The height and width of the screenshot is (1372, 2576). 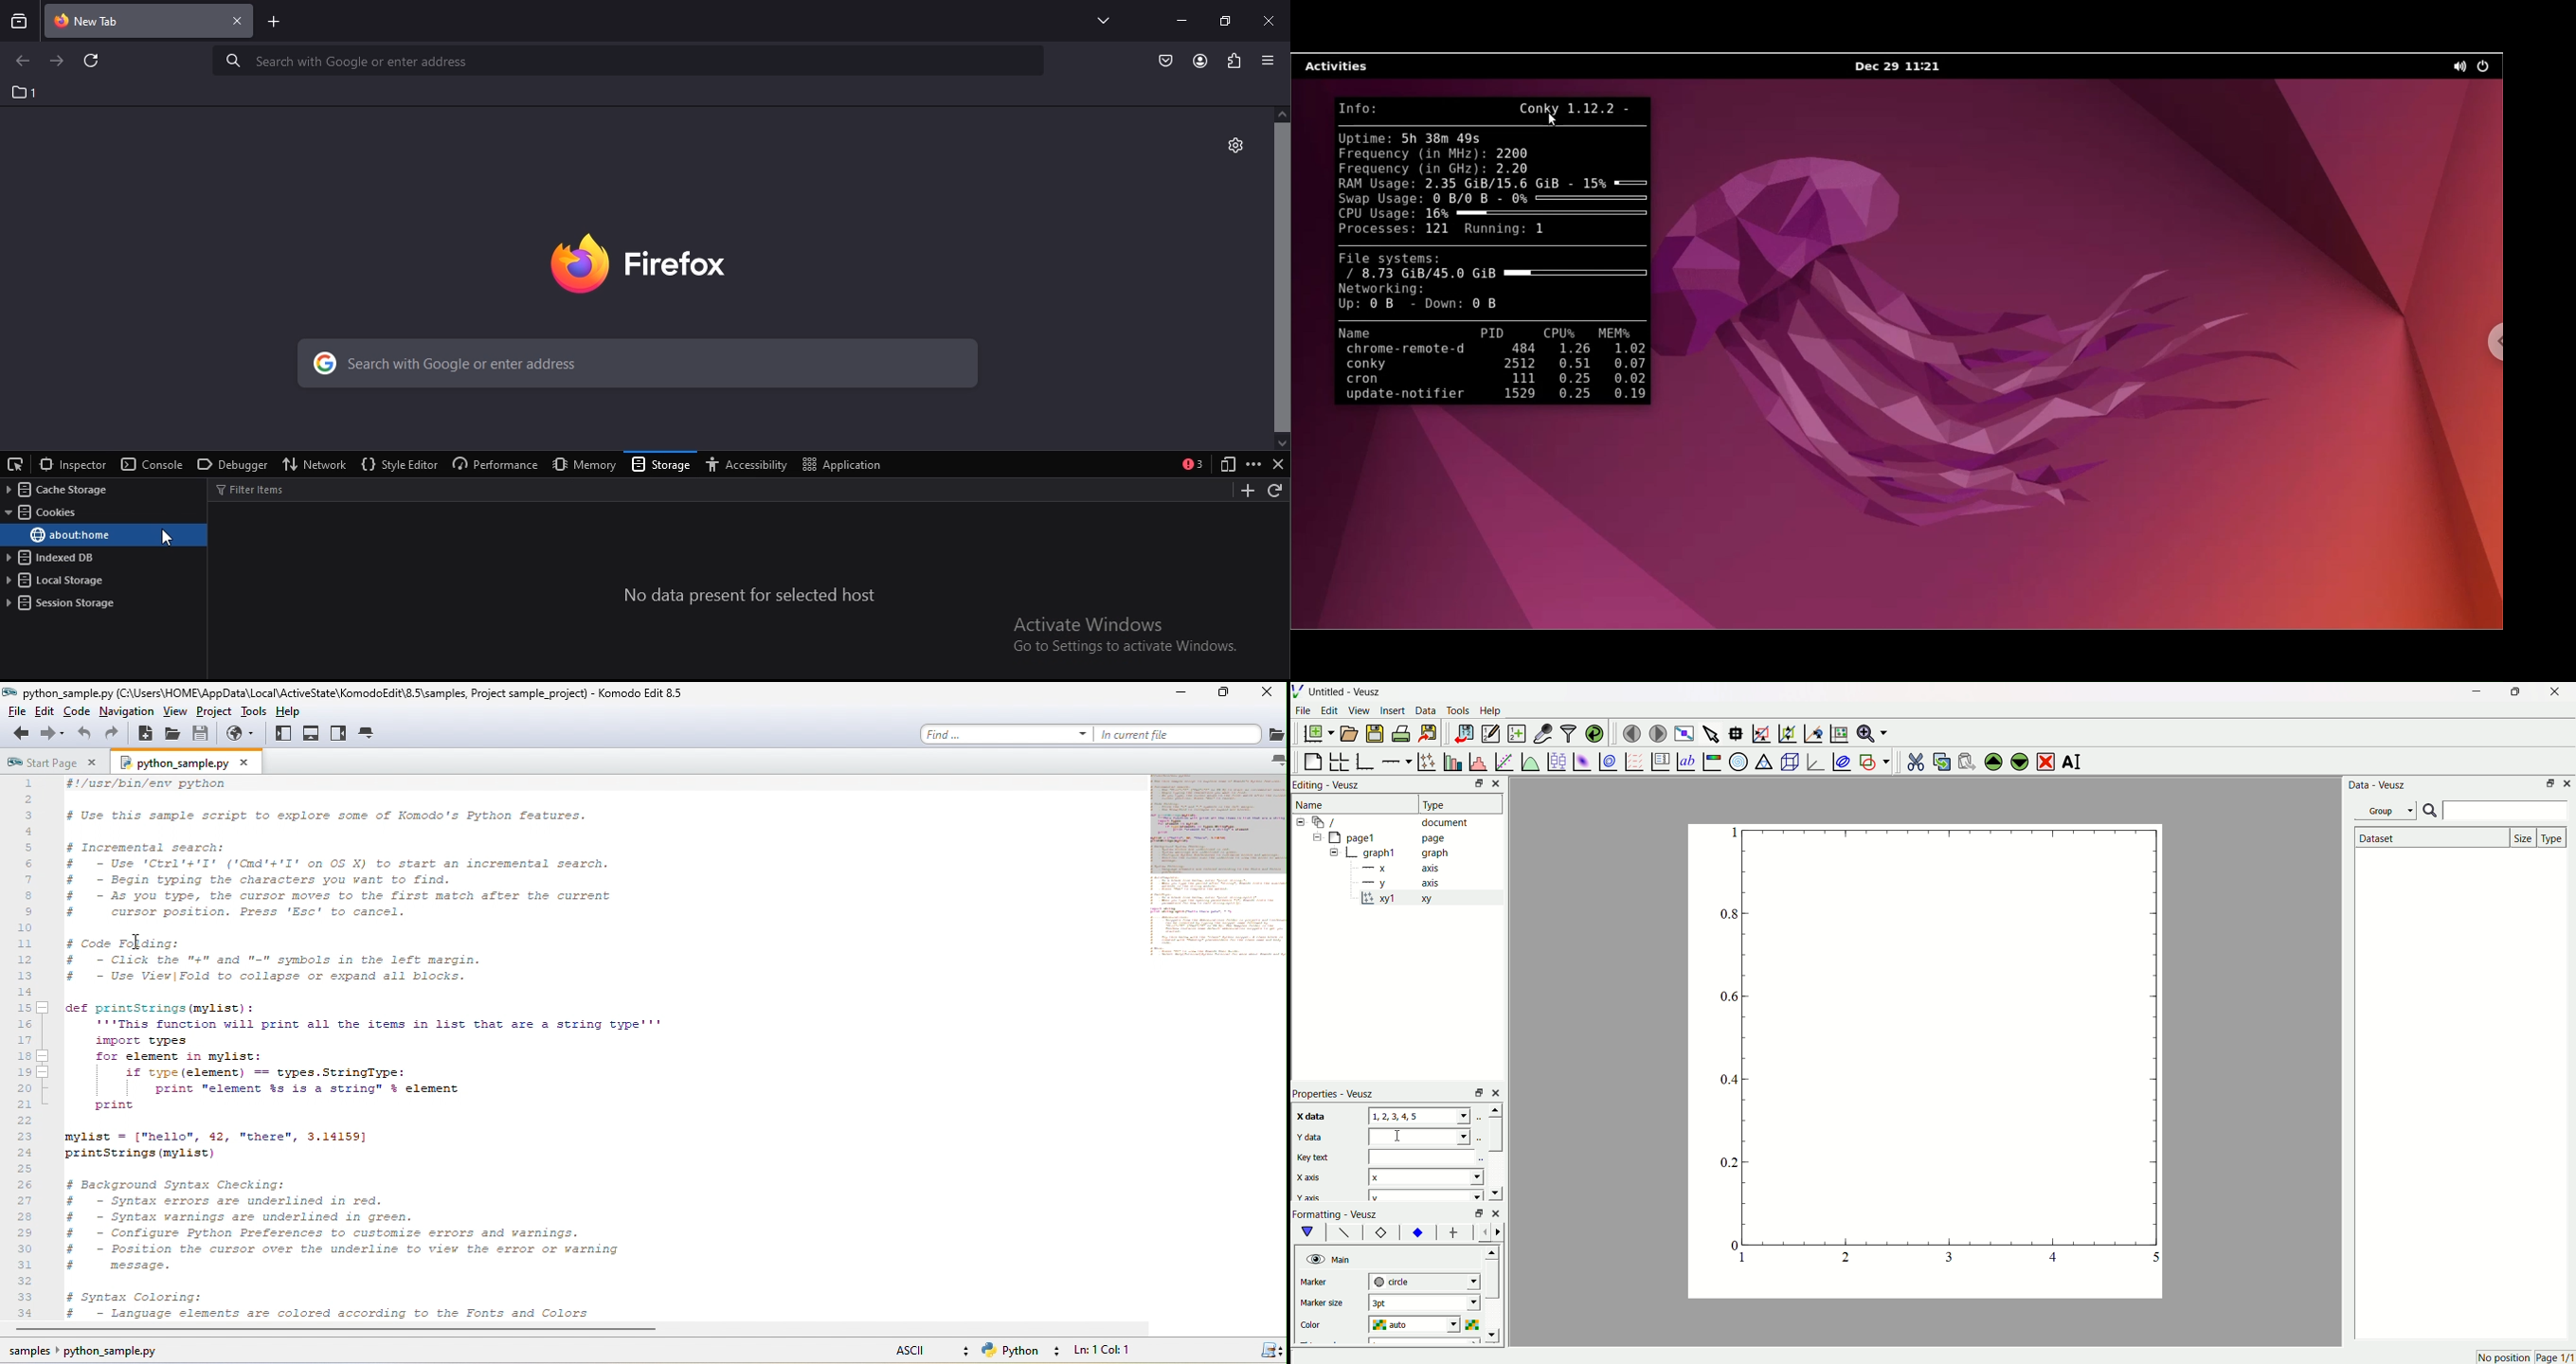 What do you see at coordinates (1232, 60) in the screenshot?
I see `extensions` at bounding box center [1232, 60].